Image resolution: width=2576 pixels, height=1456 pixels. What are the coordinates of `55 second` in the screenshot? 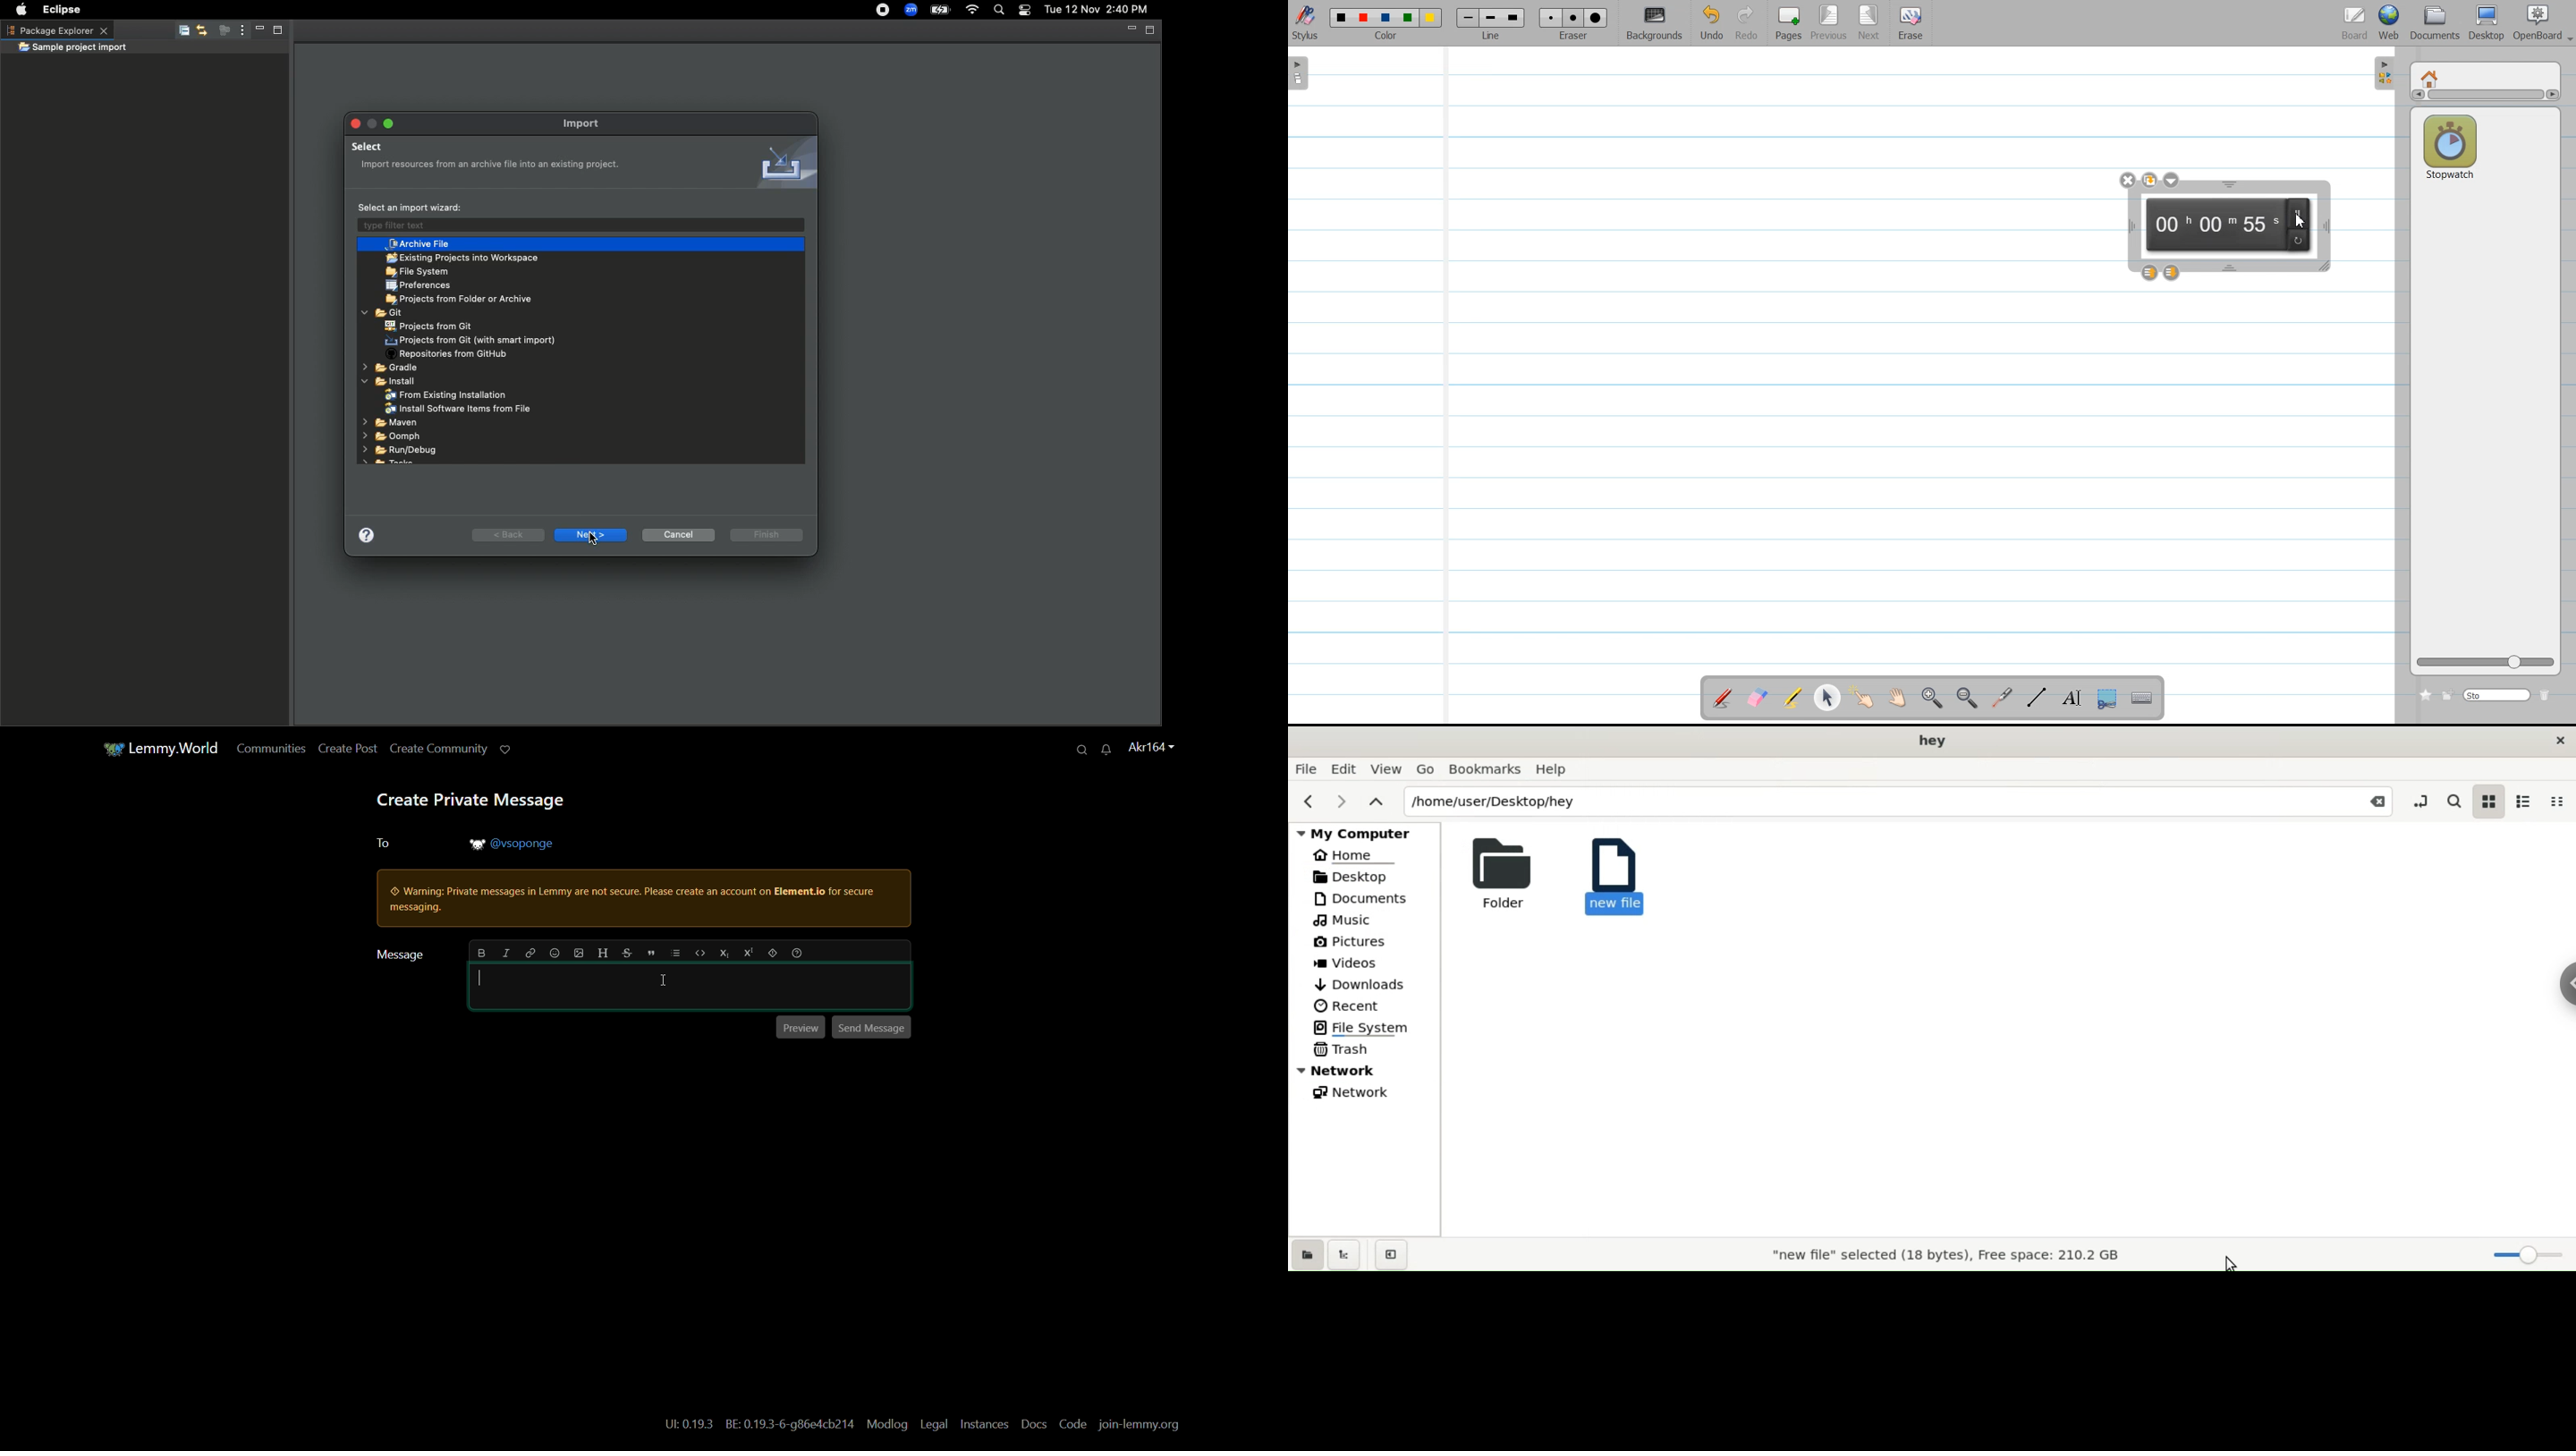 It's located at (2262, 224).